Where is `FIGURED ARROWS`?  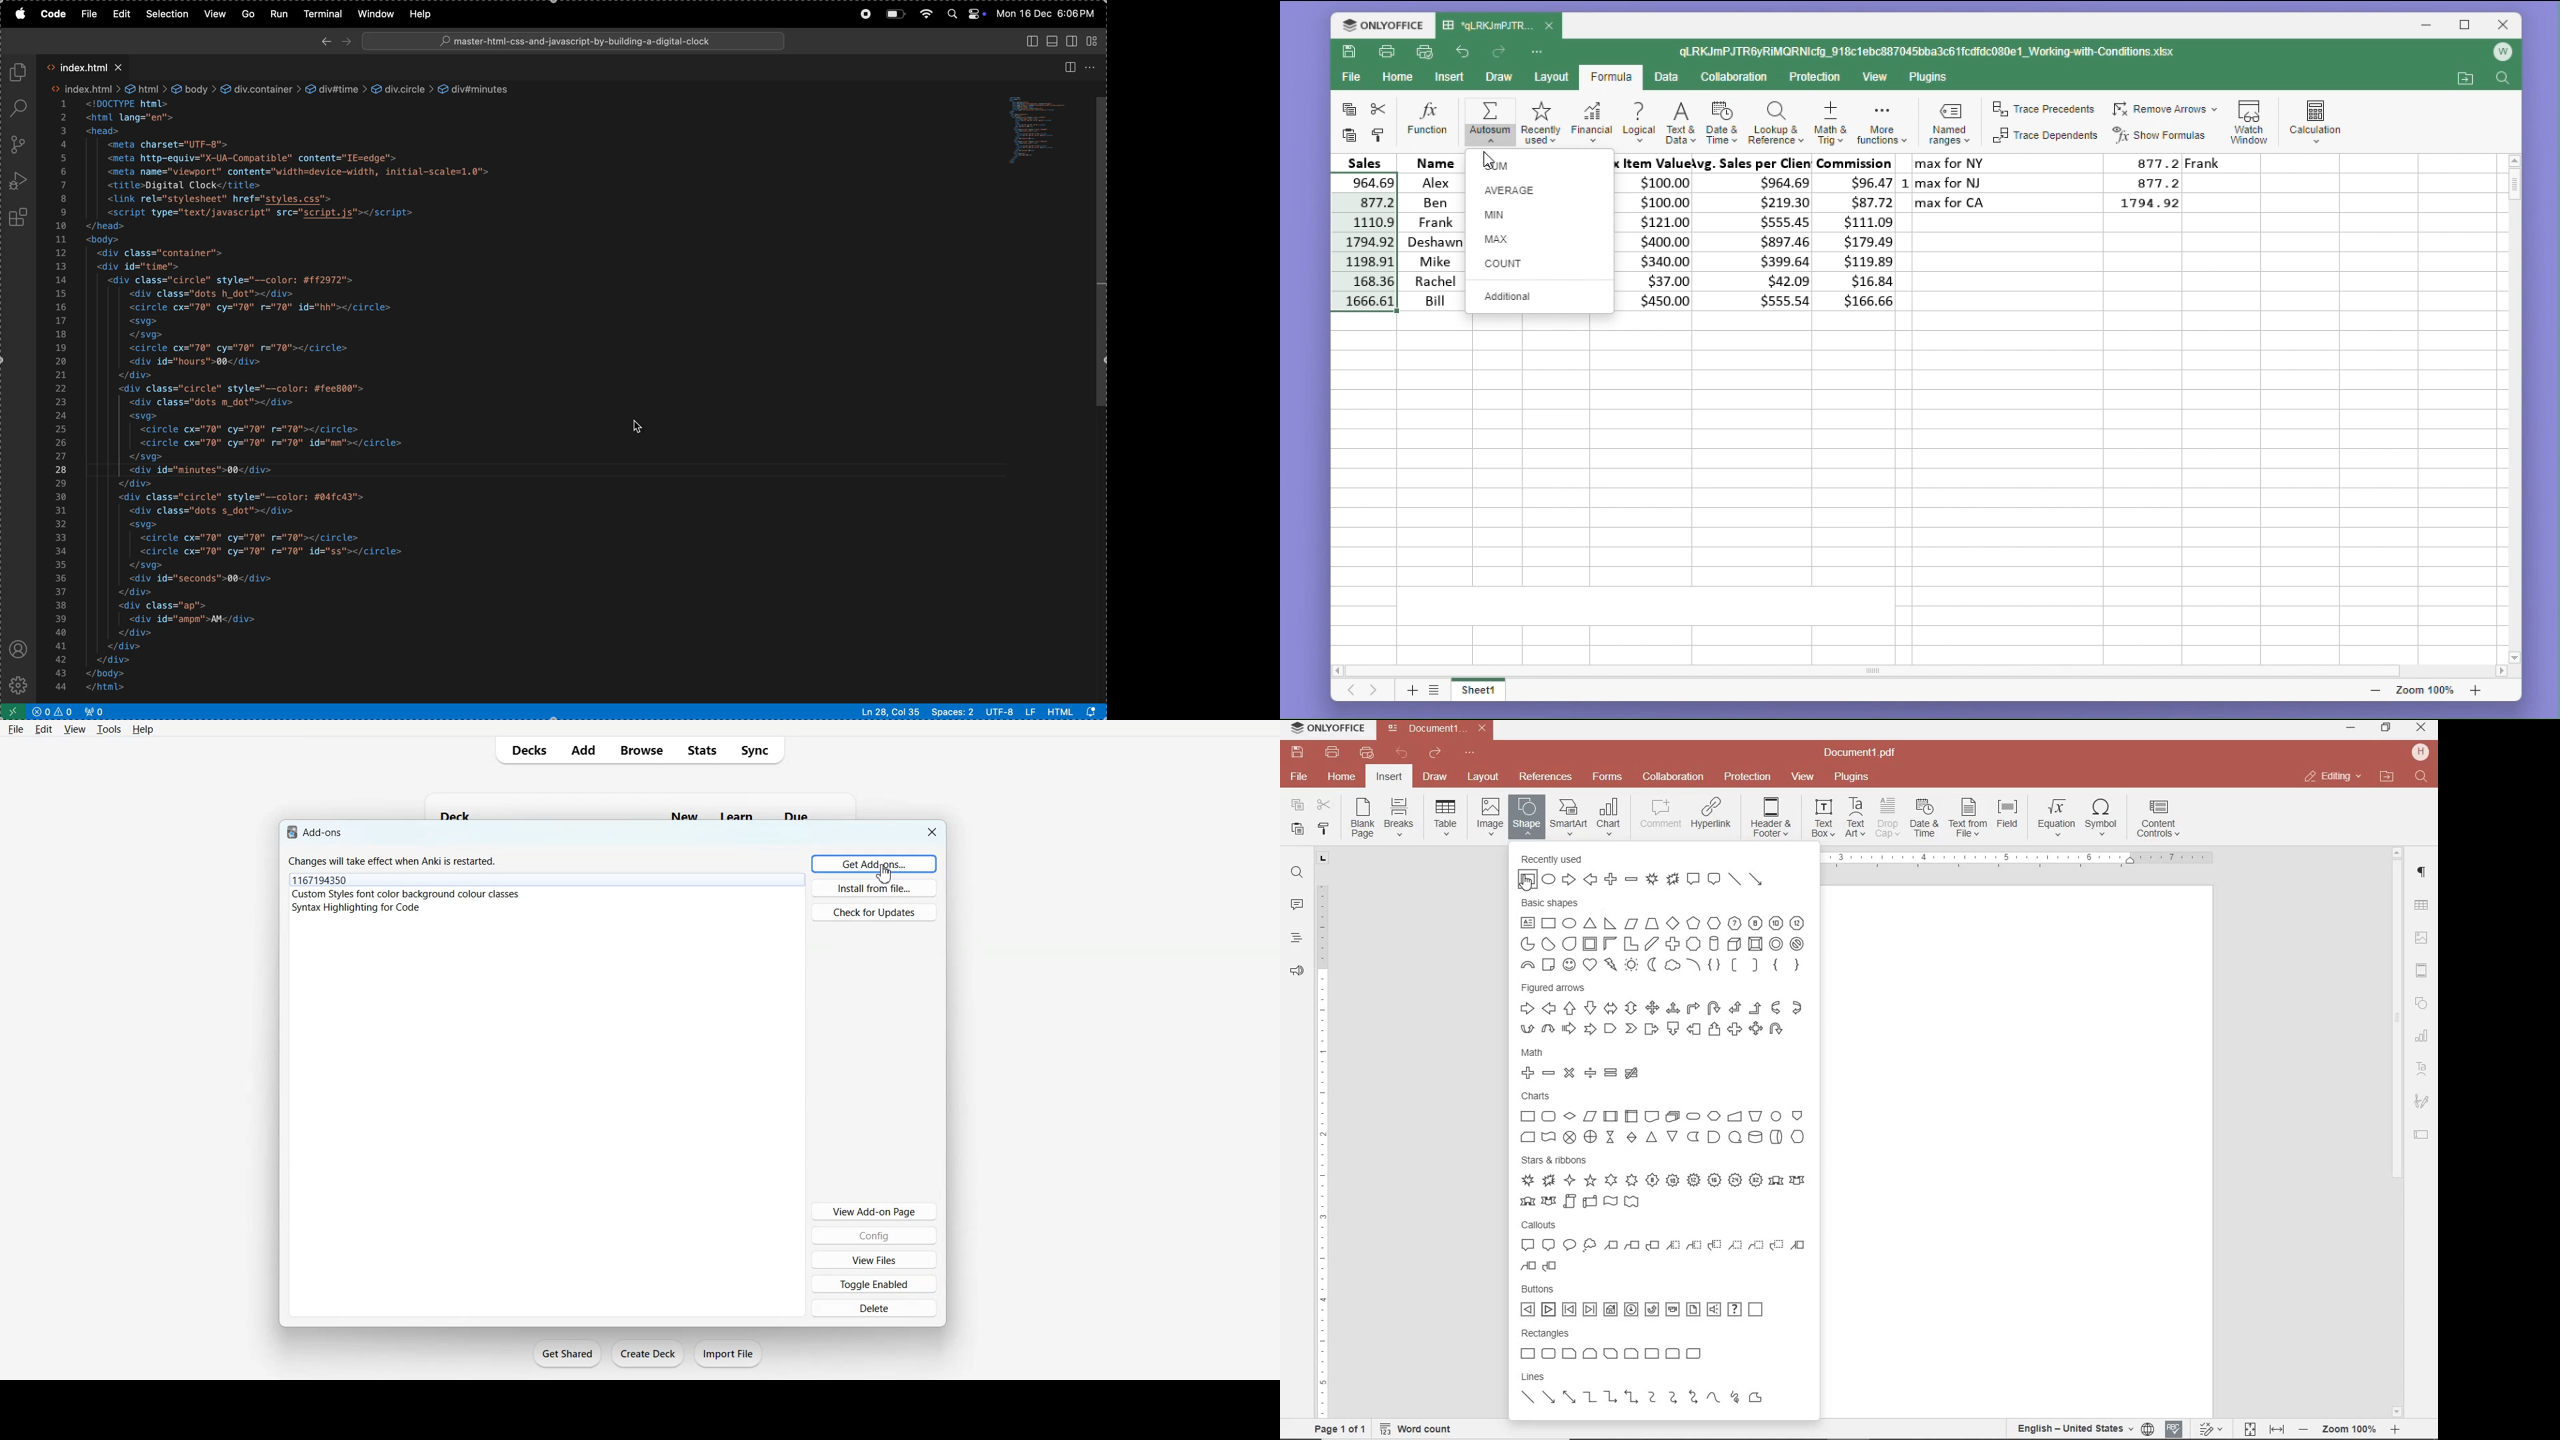
FIGURED ARROWS is located at coordinates (1662, 1010).